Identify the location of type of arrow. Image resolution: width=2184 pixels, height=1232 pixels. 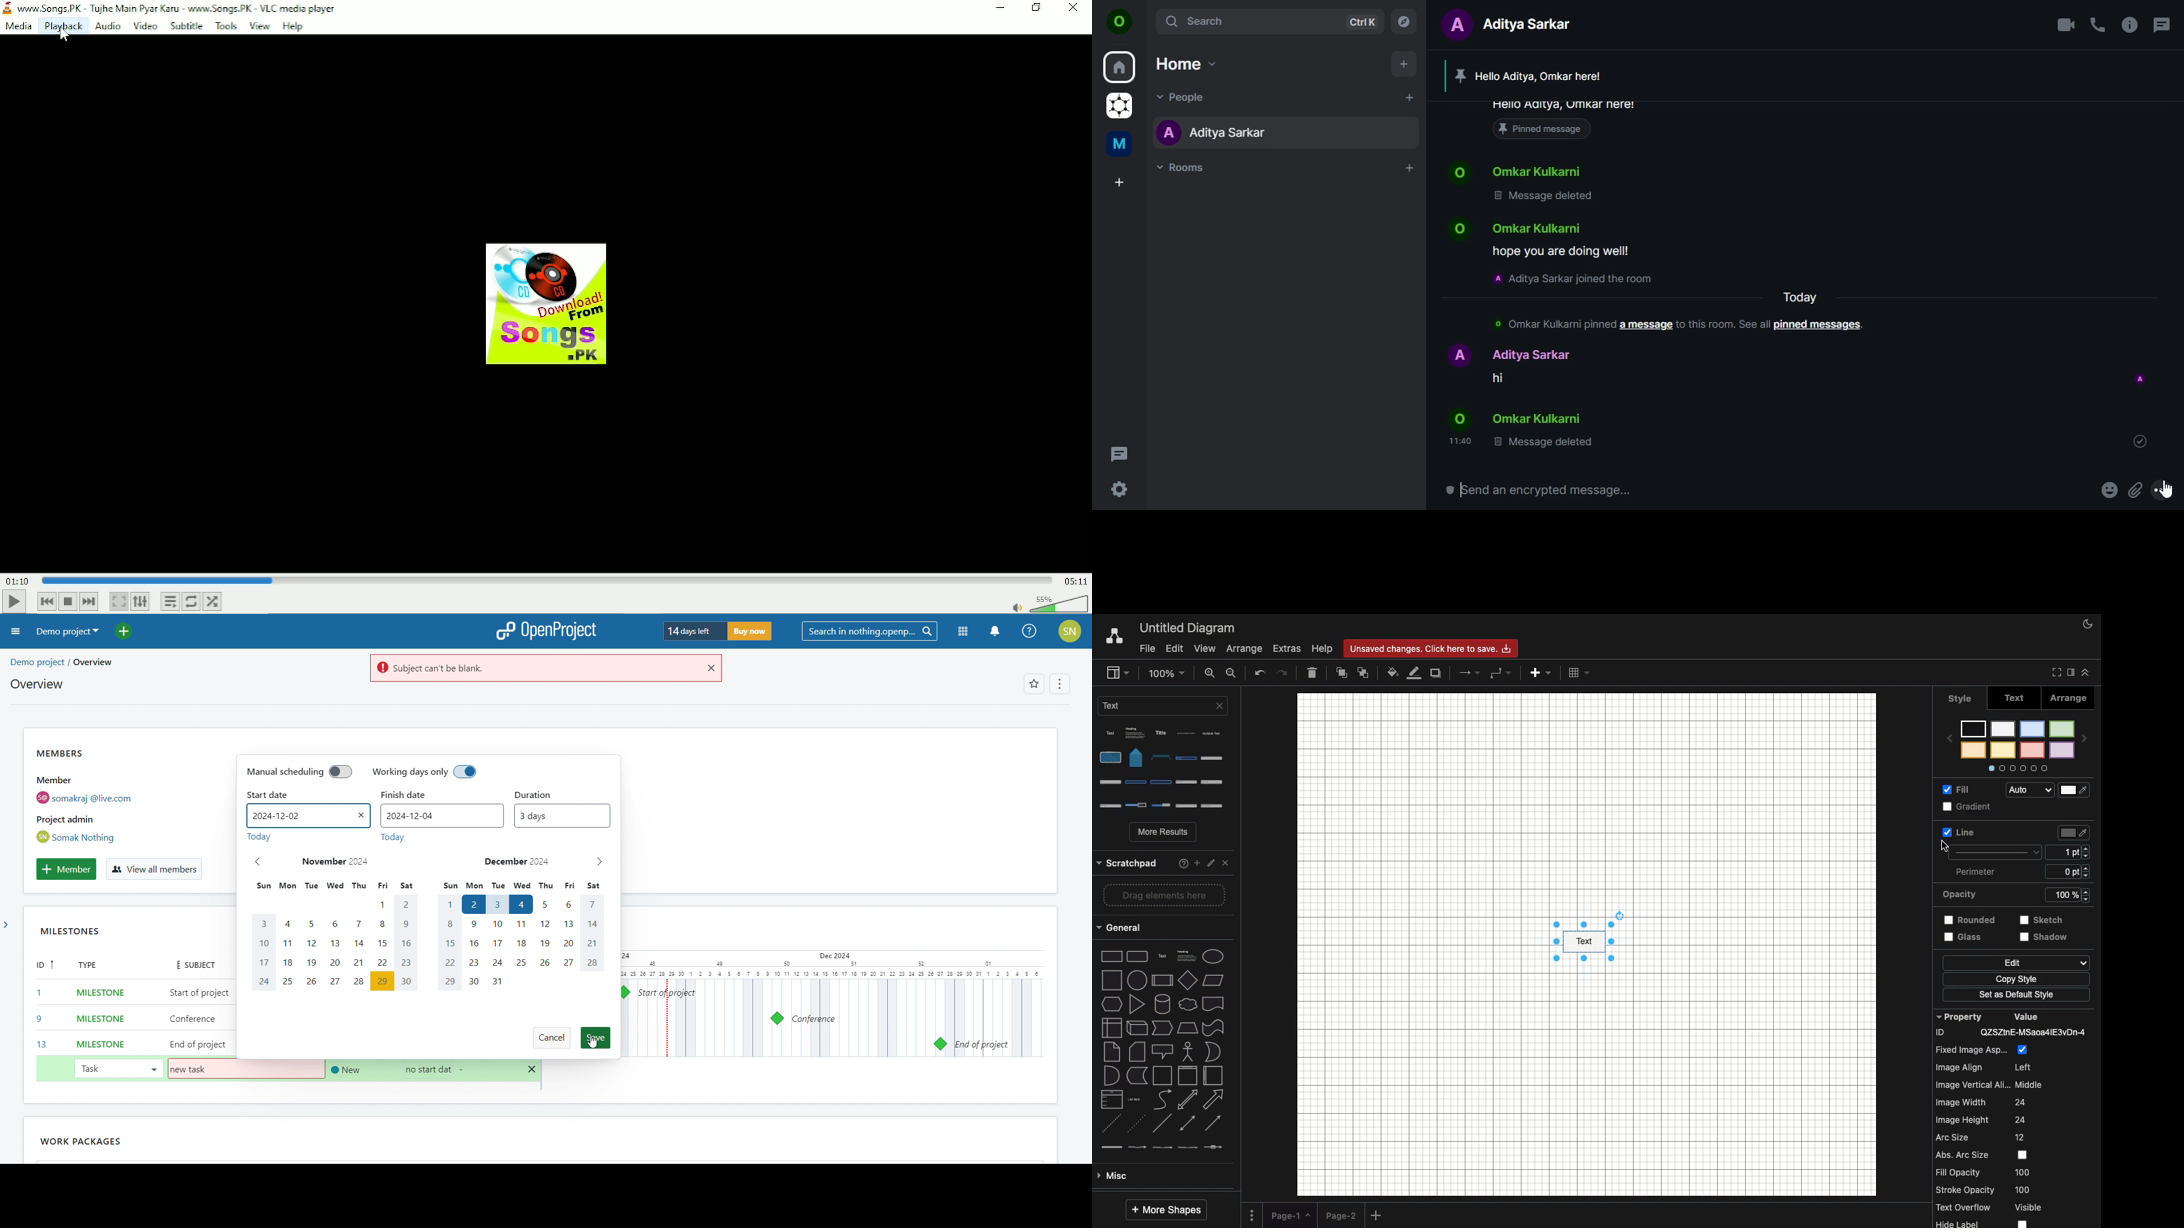
(1167, 1006).